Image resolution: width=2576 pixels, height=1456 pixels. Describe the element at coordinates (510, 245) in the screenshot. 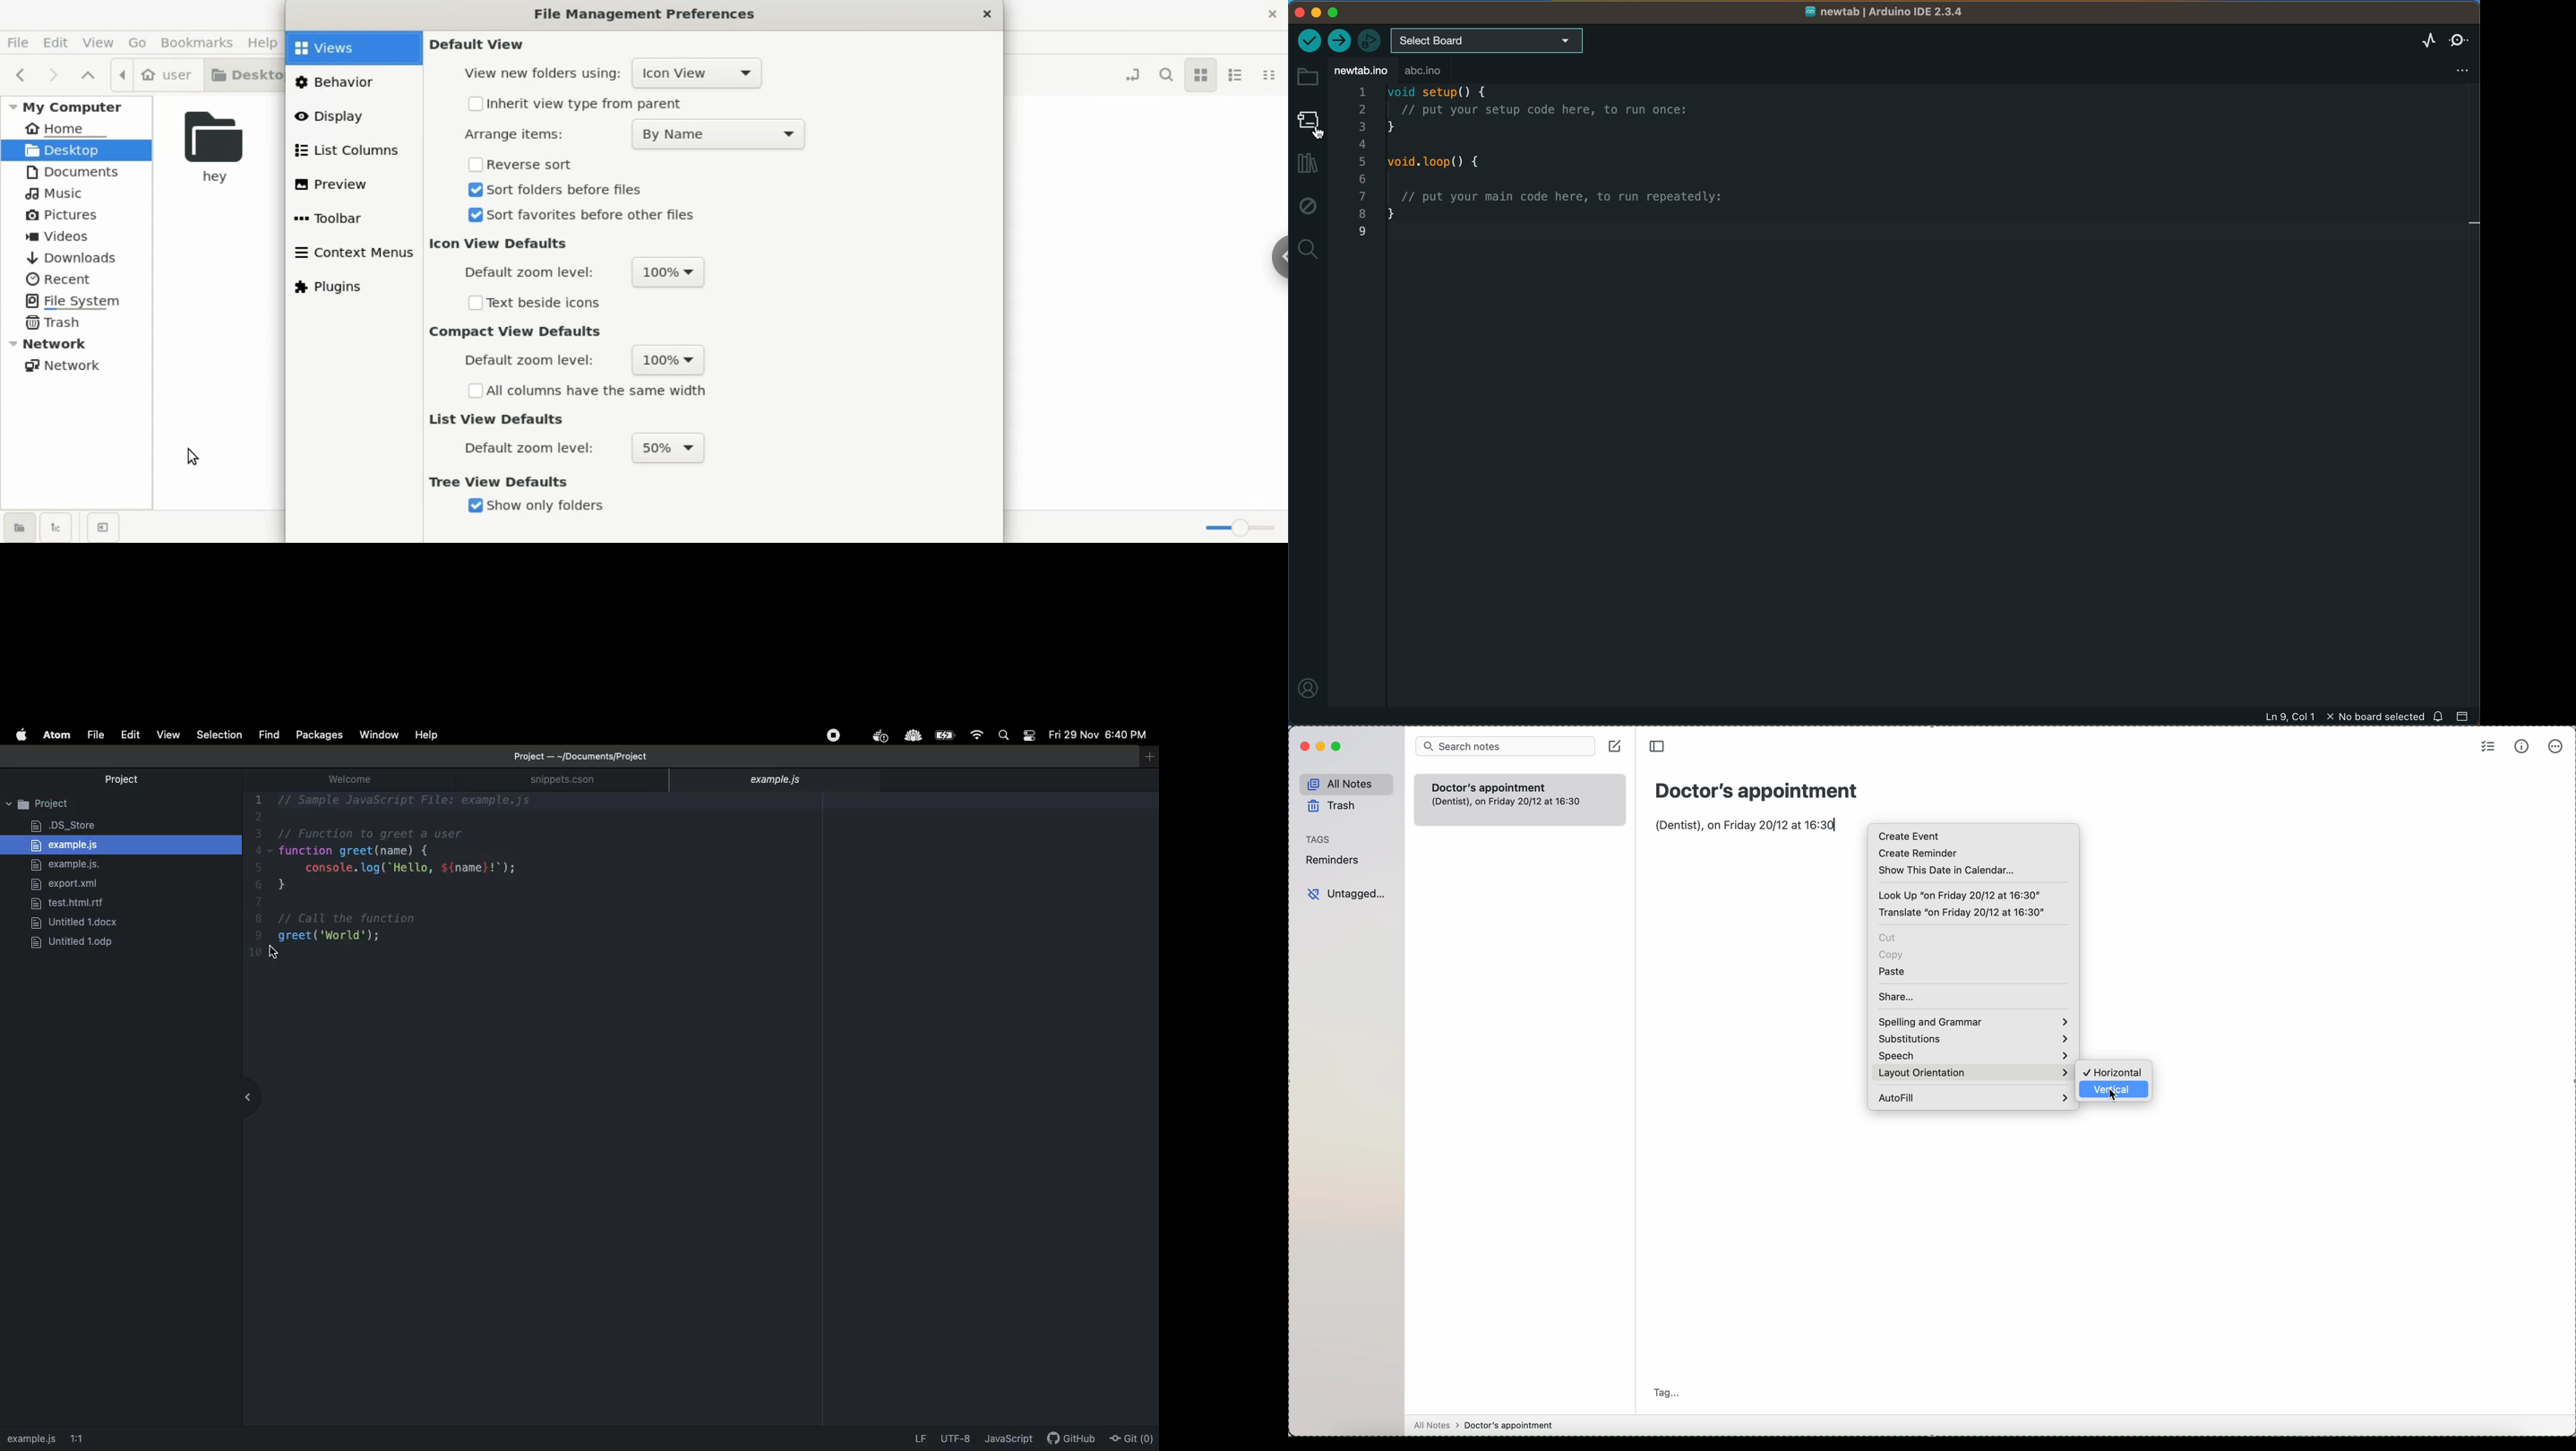

I see `icon view defaults` at that location.